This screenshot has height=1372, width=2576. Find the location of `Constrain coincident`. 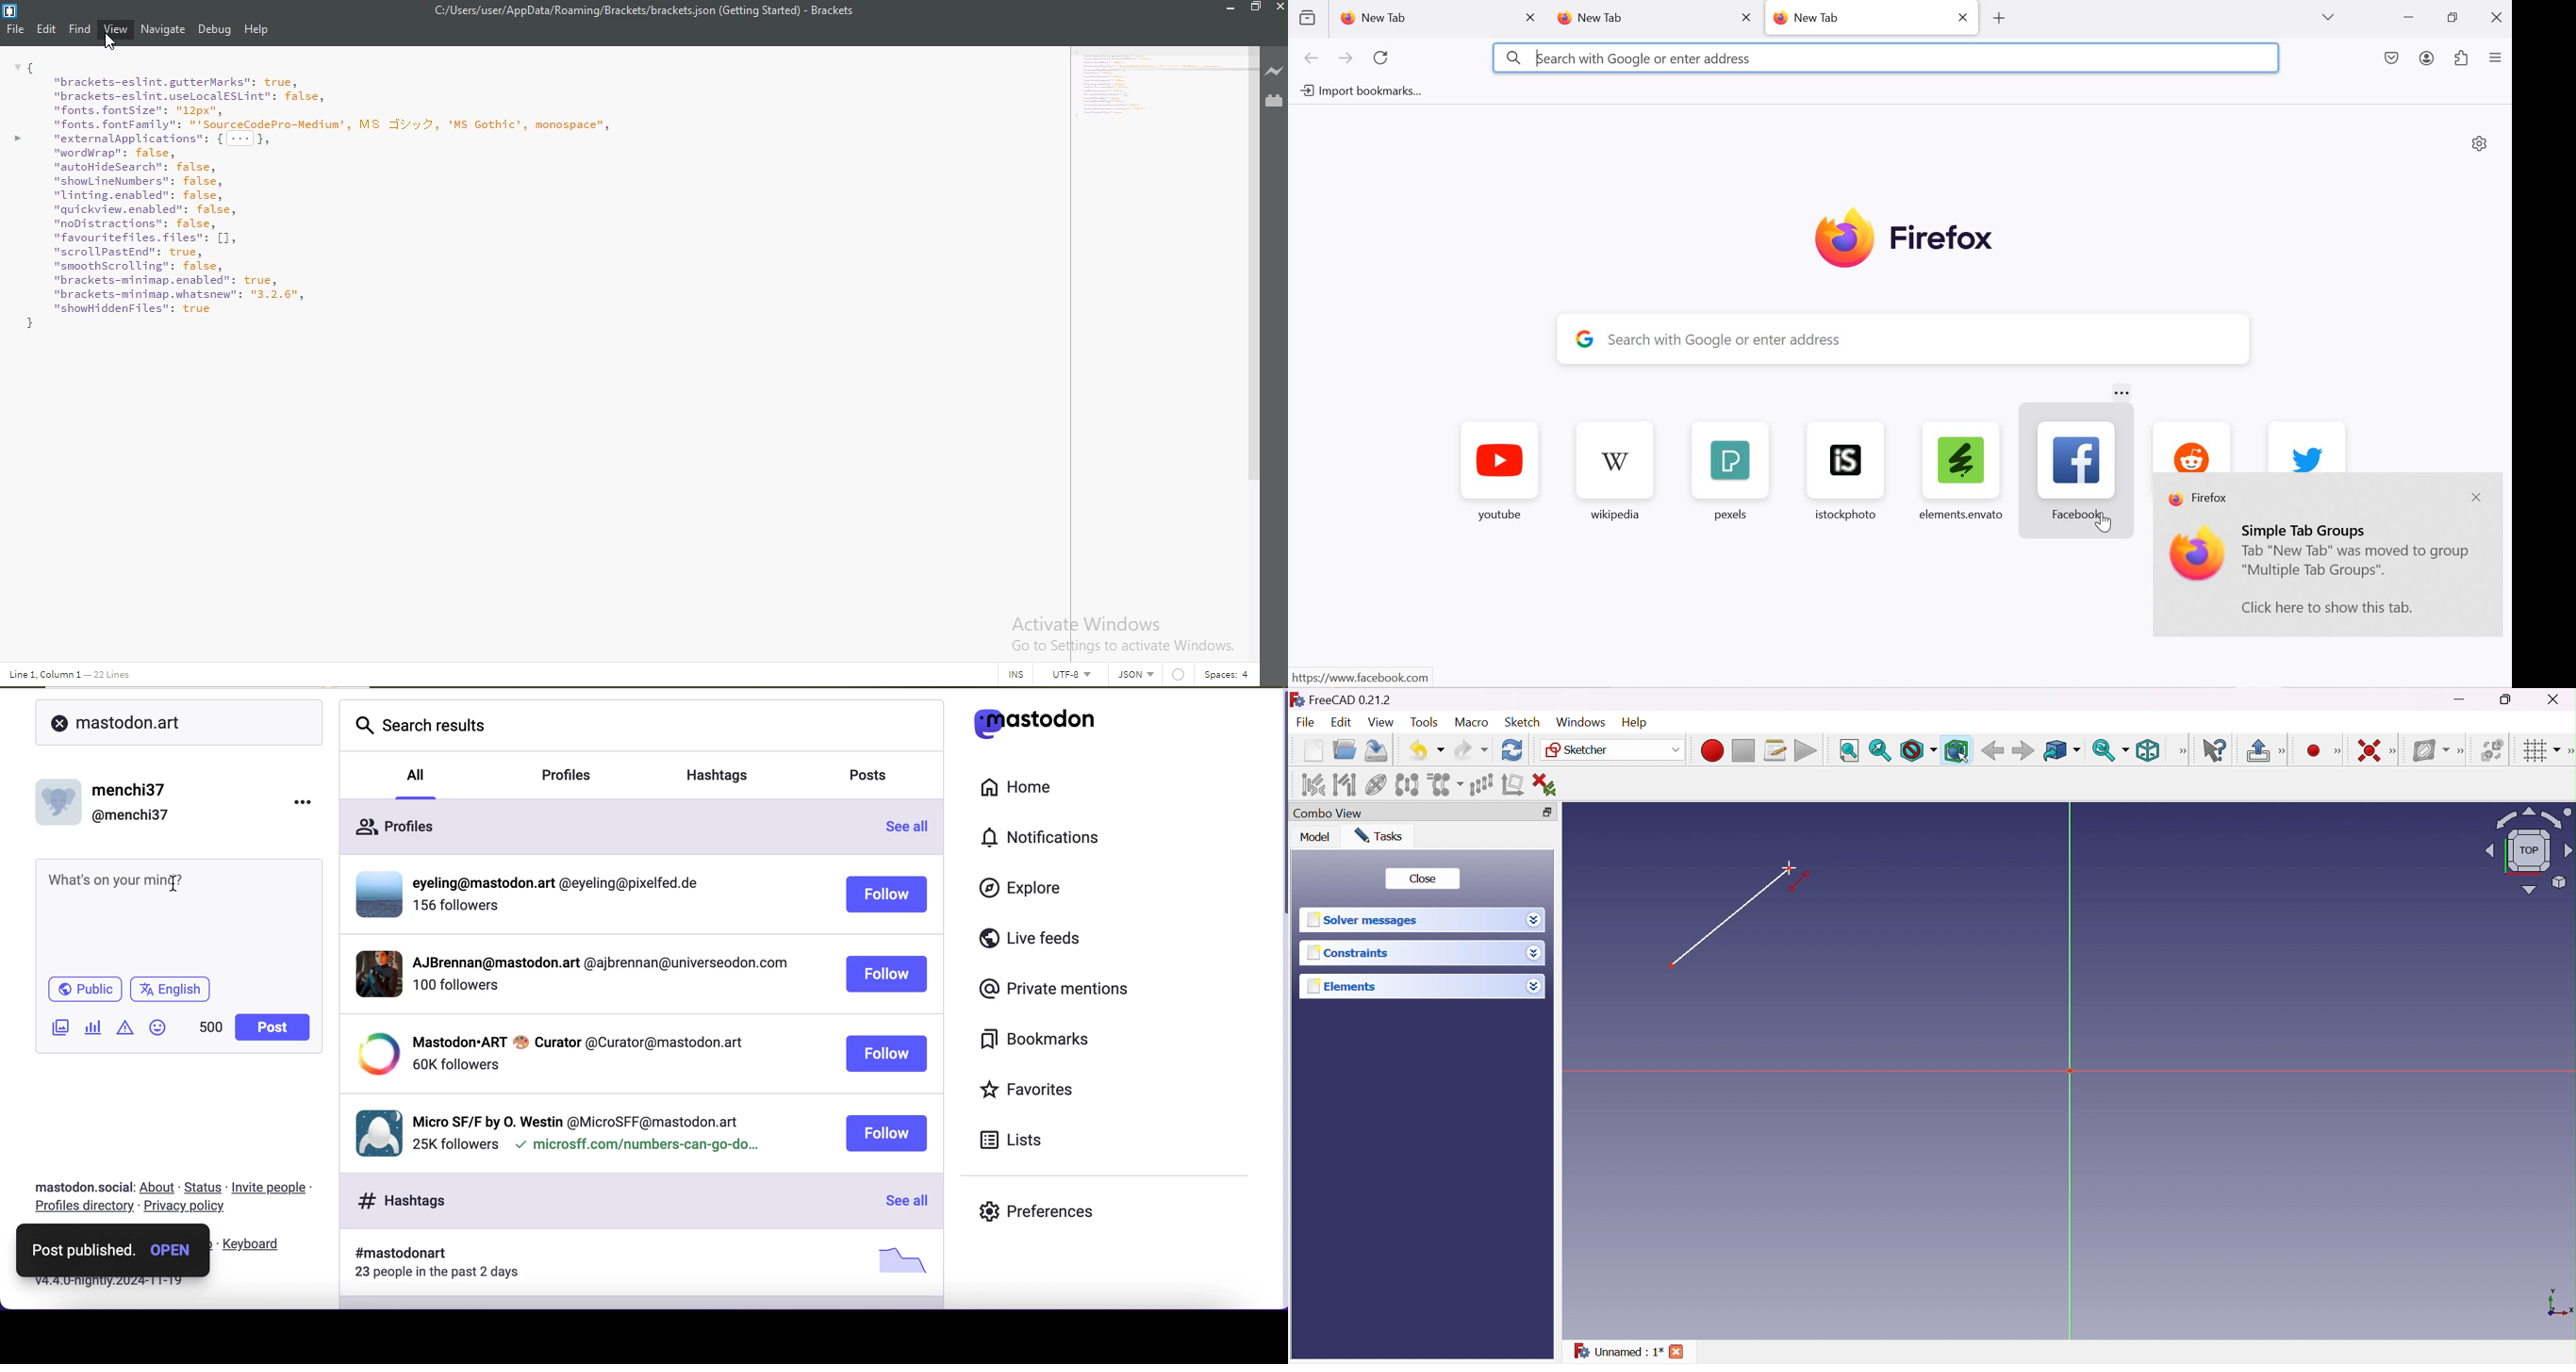

Constrain coincident is located at coordinates (2367, 750).